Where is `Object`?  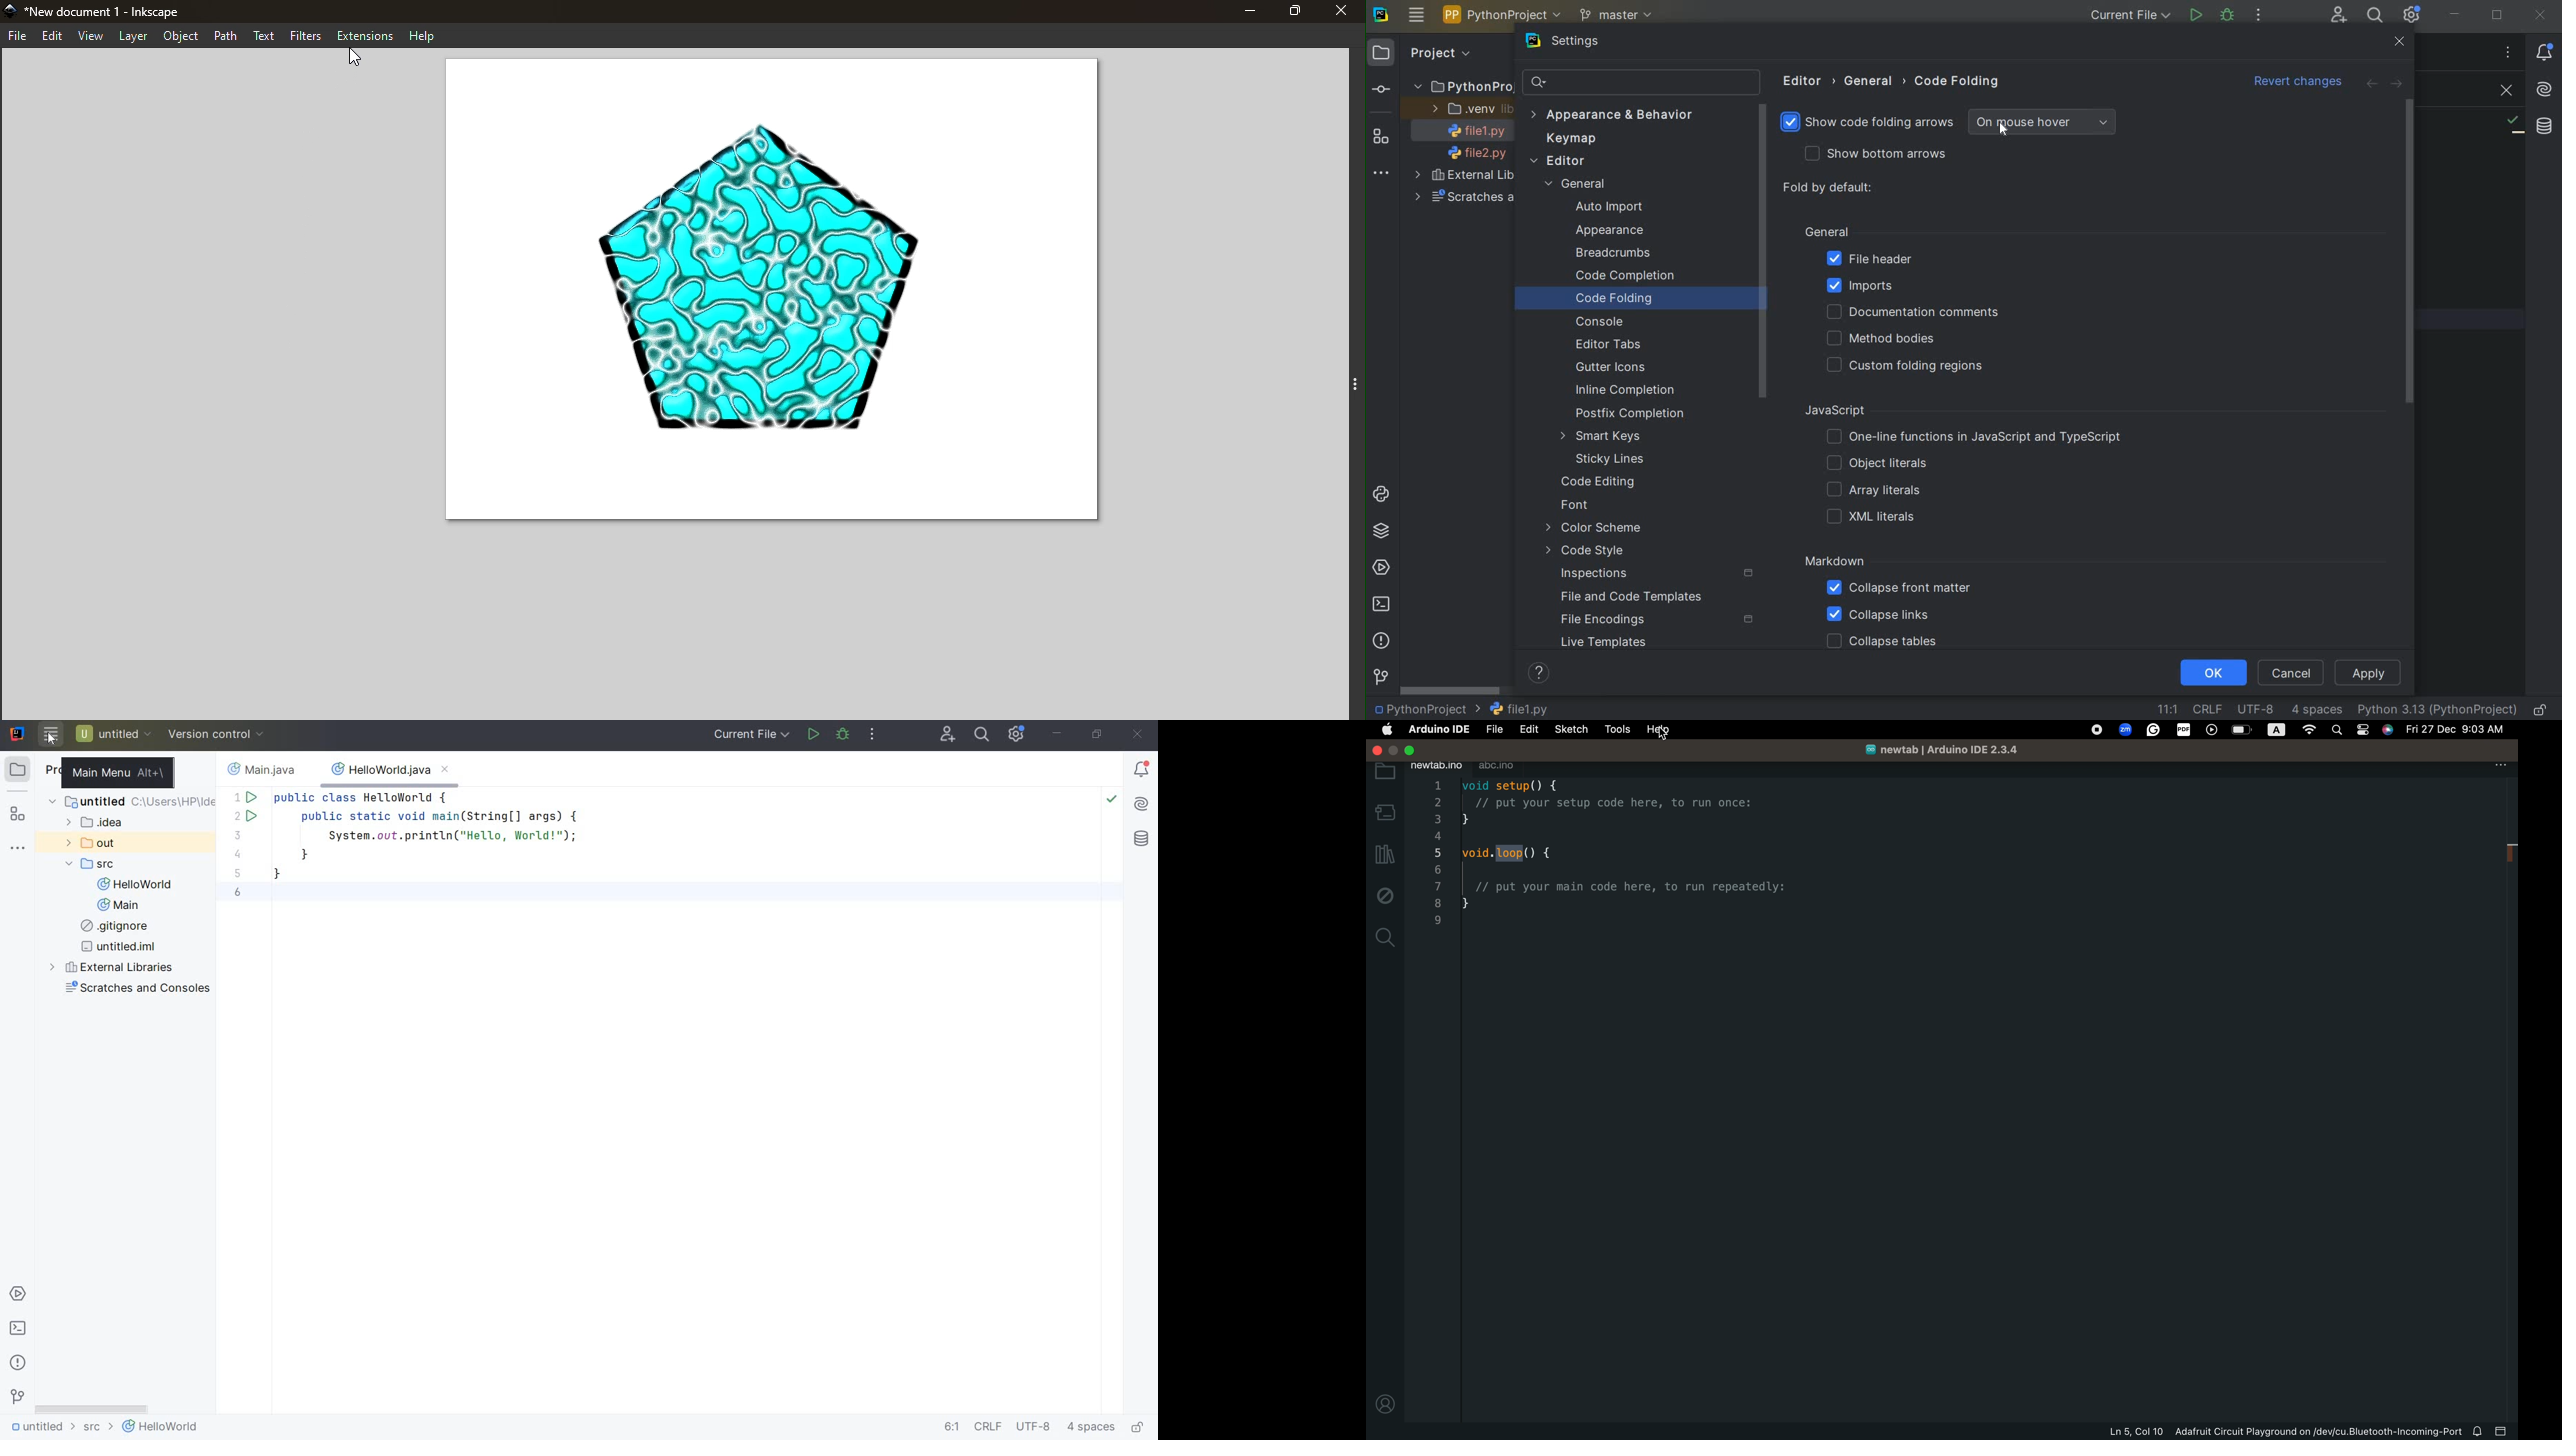 Object is located at coordinates (182, 37).